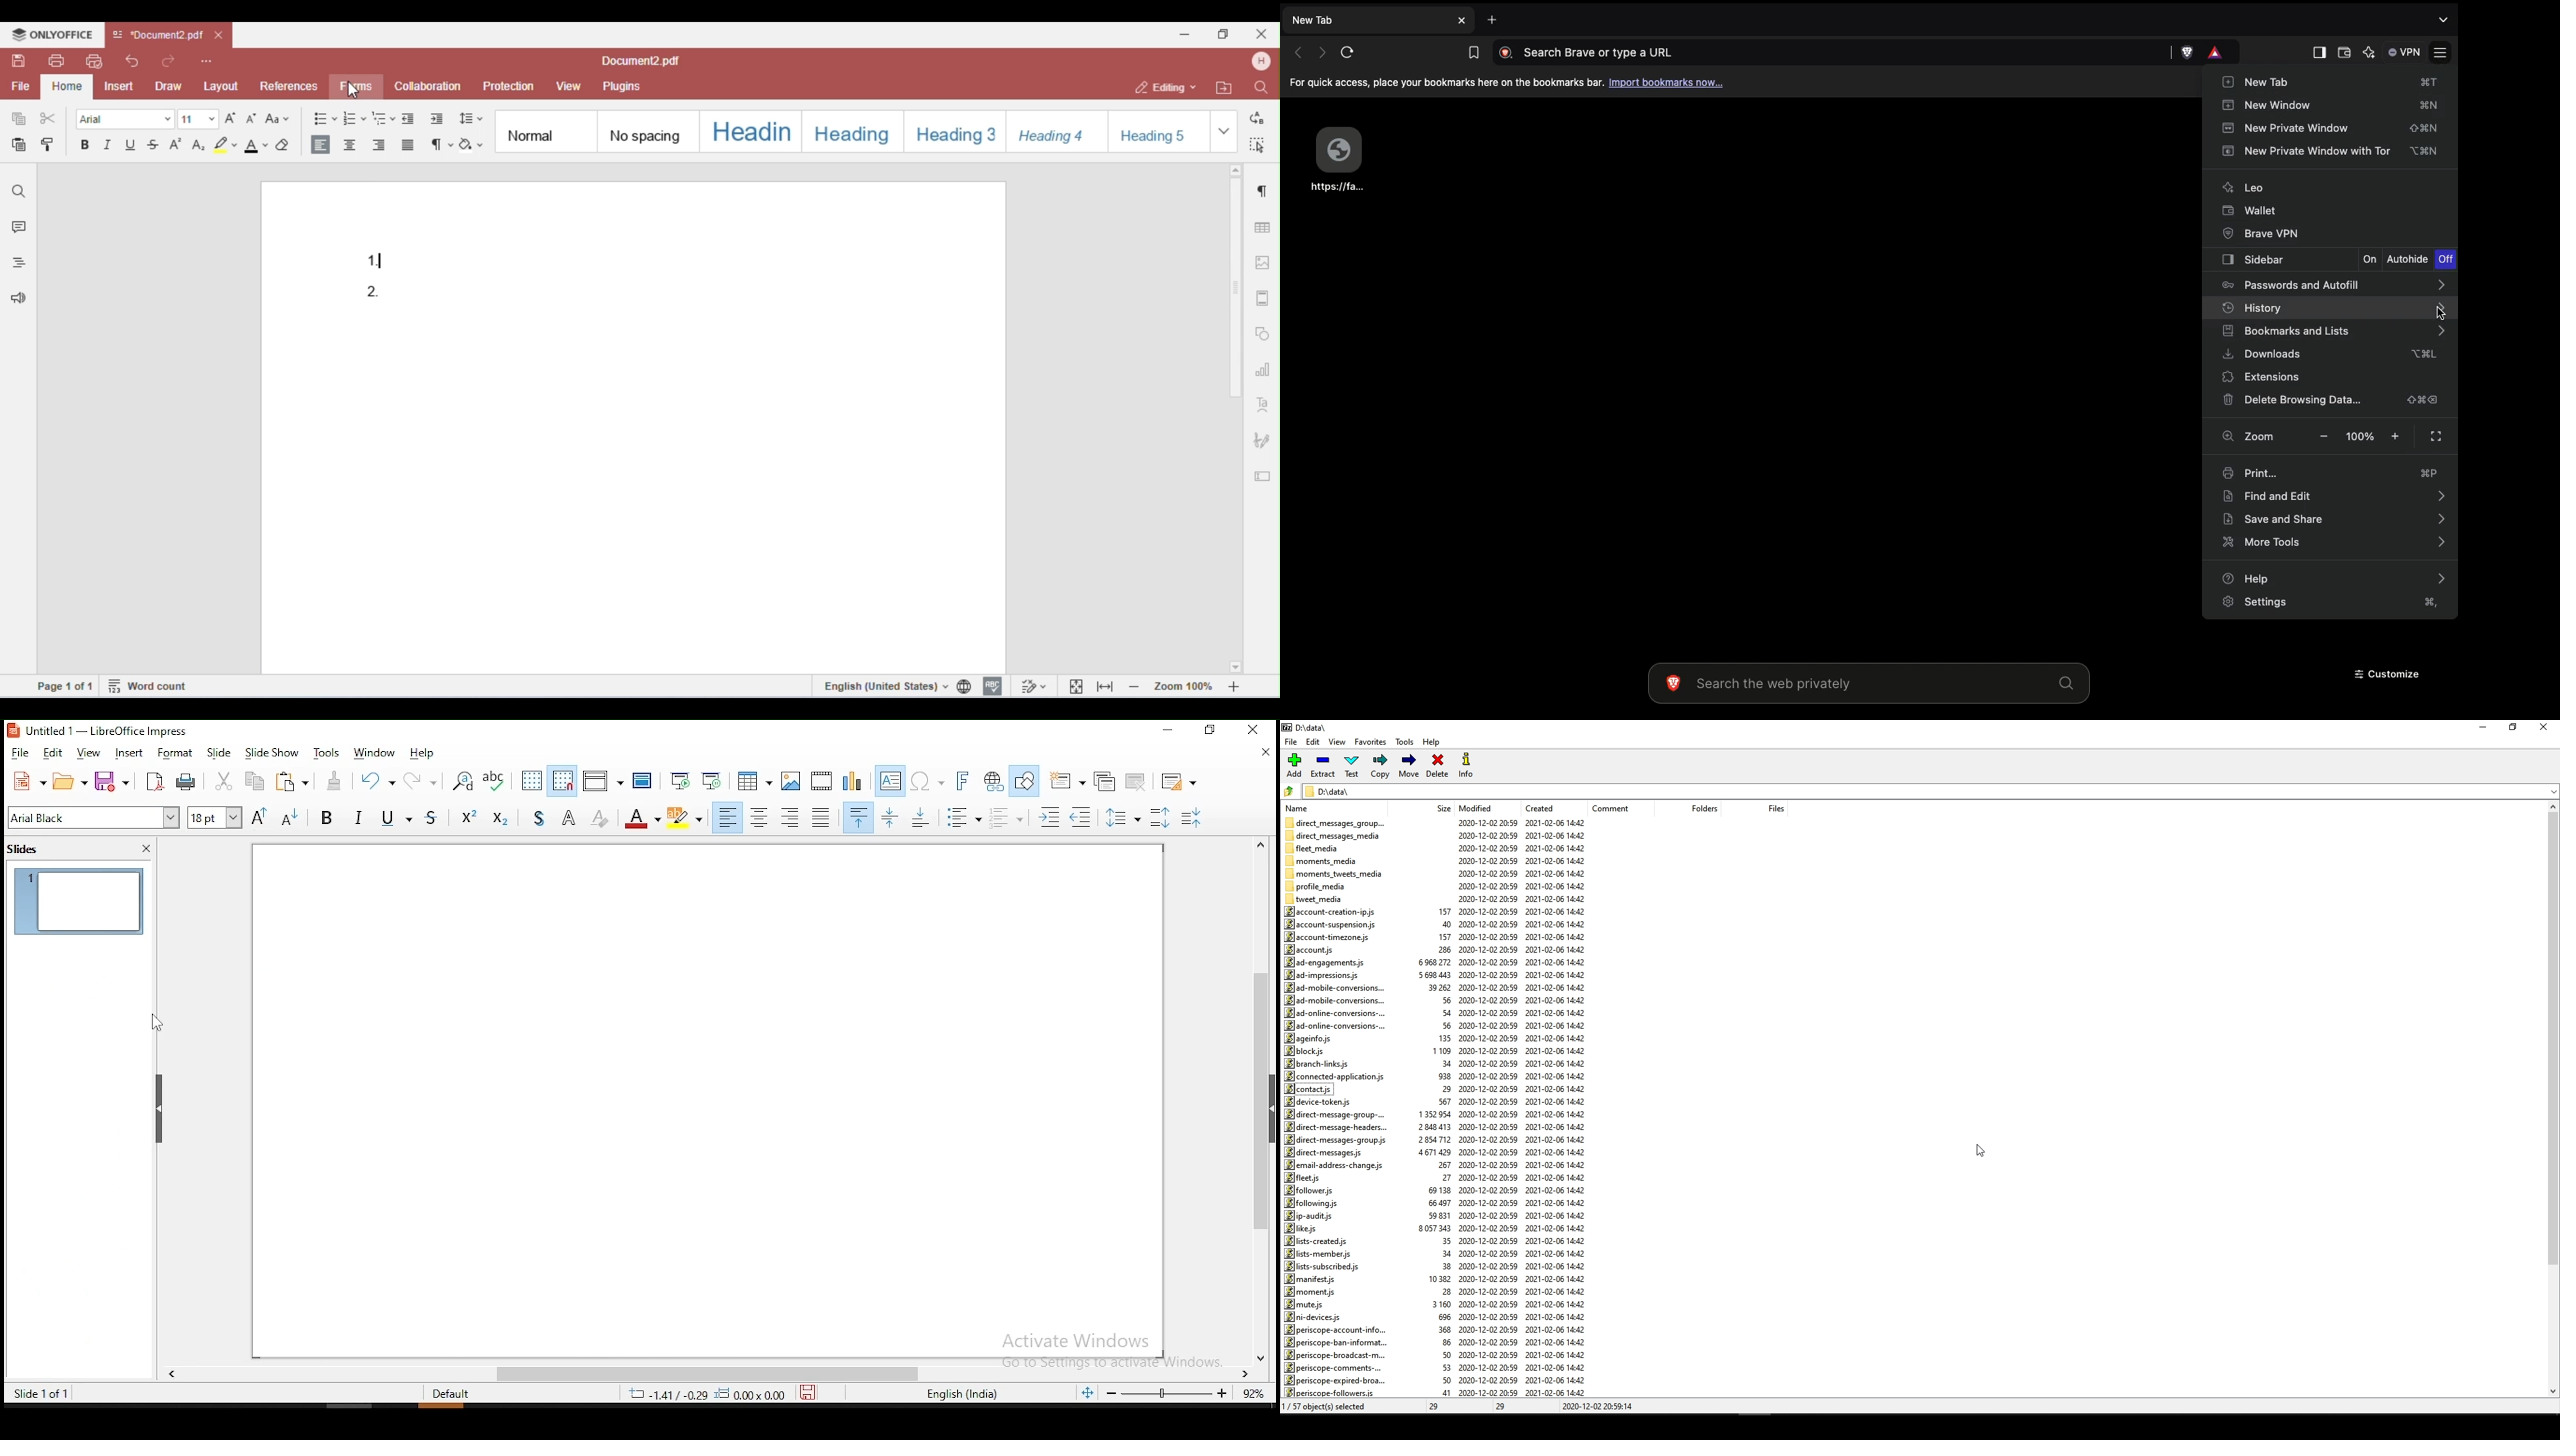 The image size is (2576, 1456). Describe the element at coordinates (1337, 835) in the screenshot. I see `direct_messages_media` at that location.